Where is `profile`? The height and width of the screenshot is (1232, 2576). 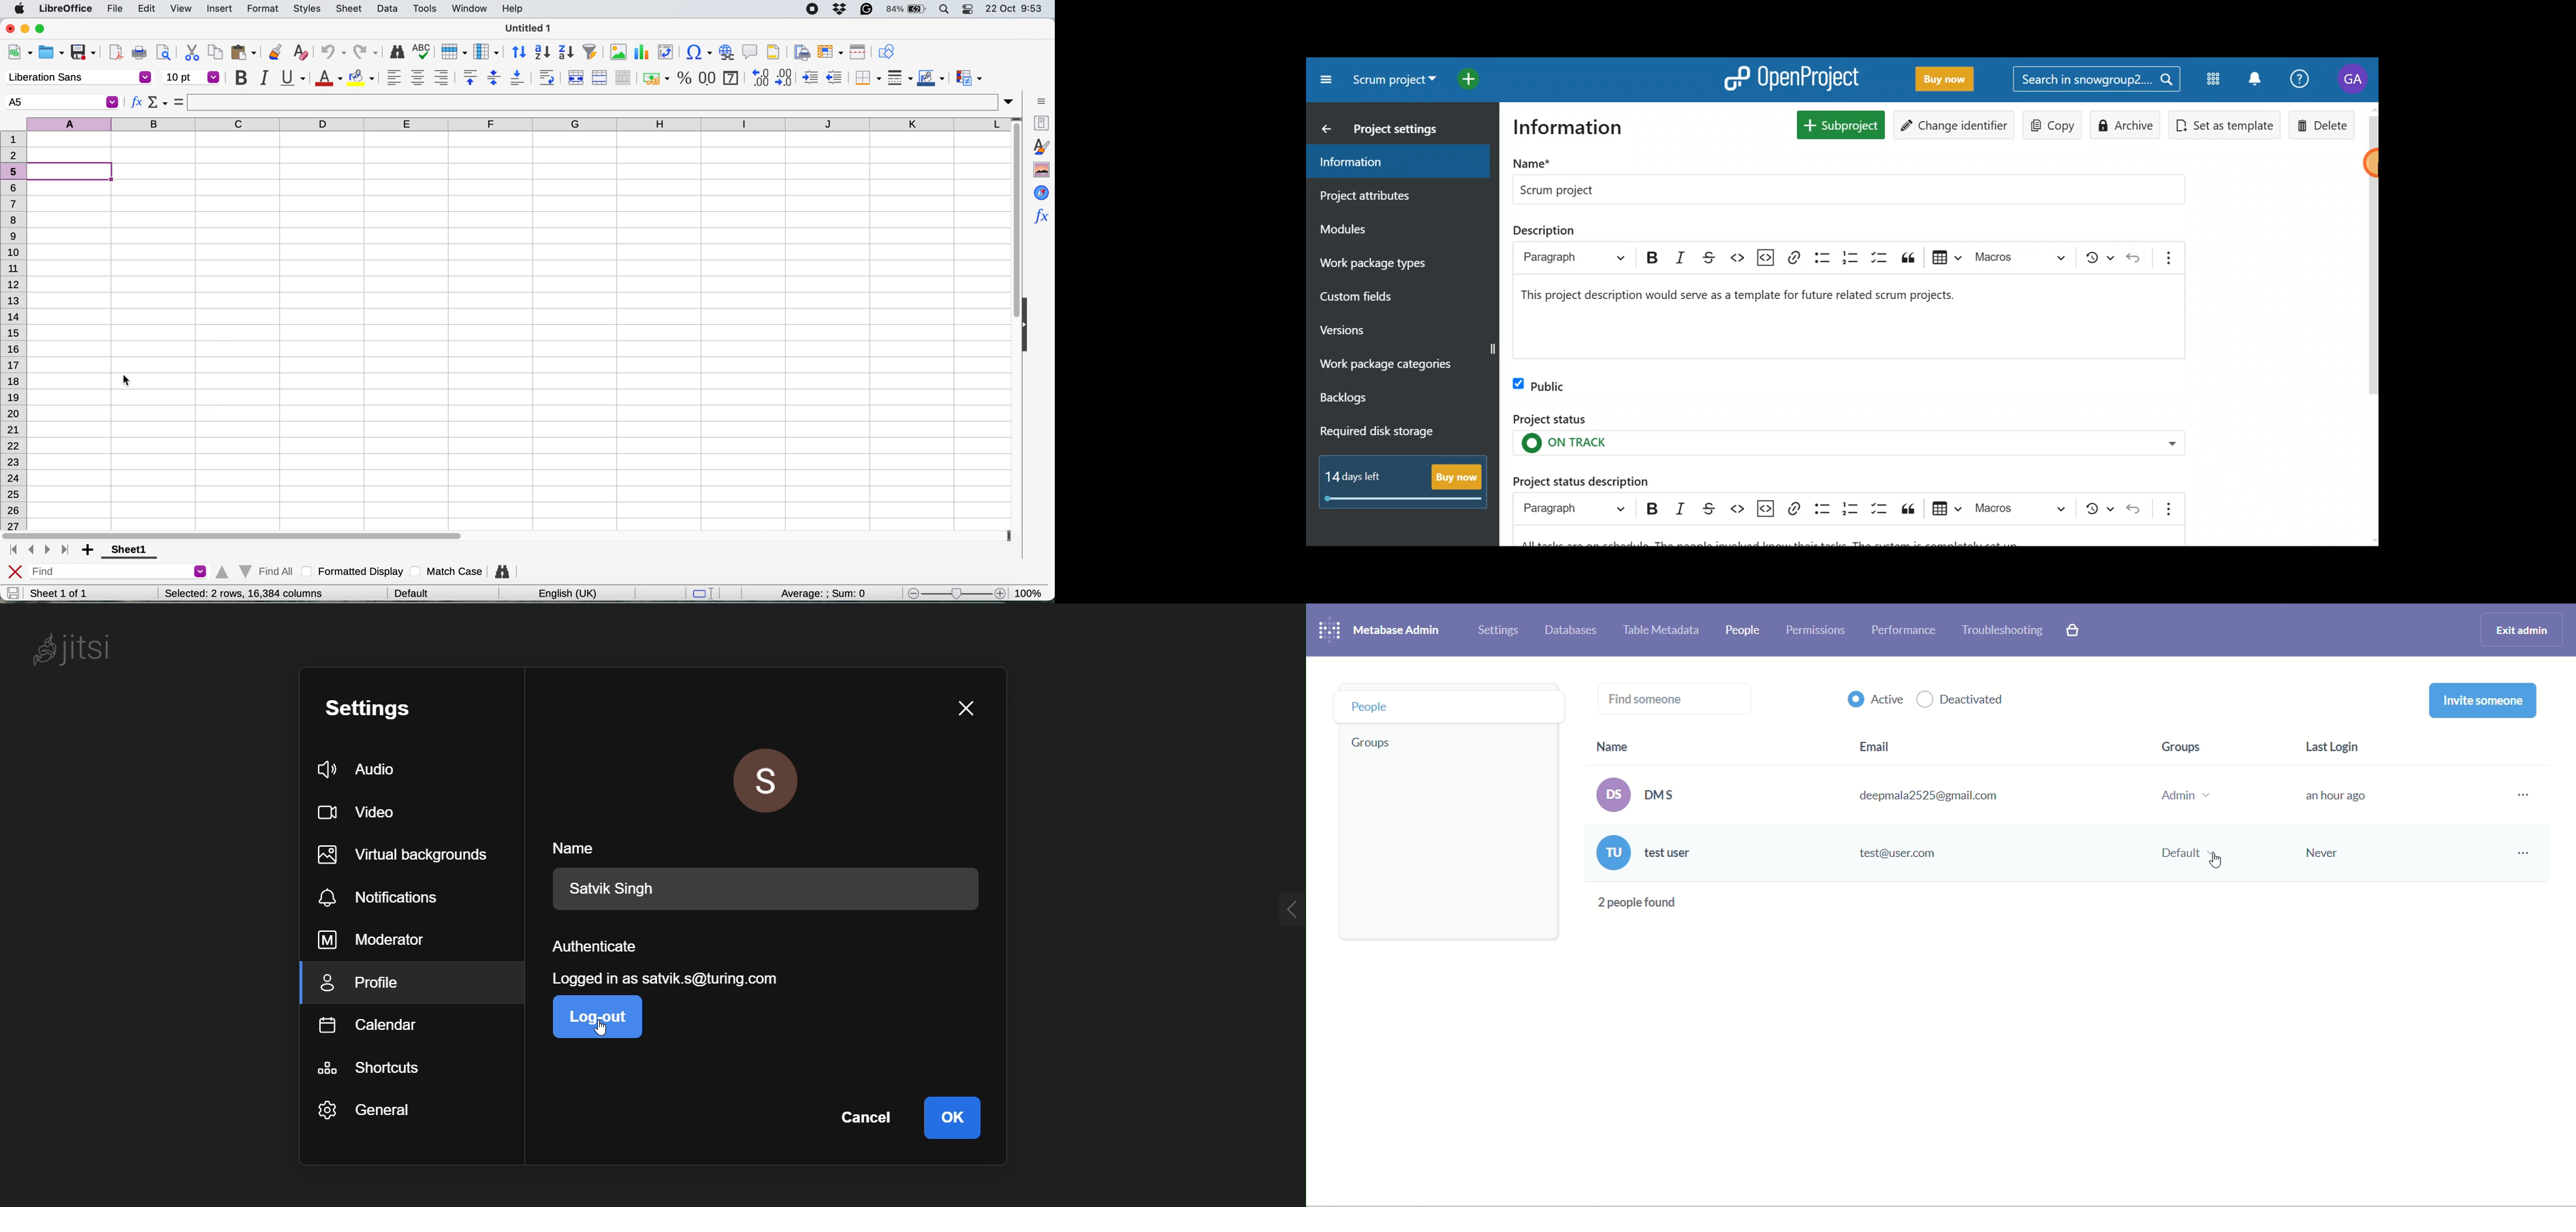 profile is located at coordinates (381, 980).